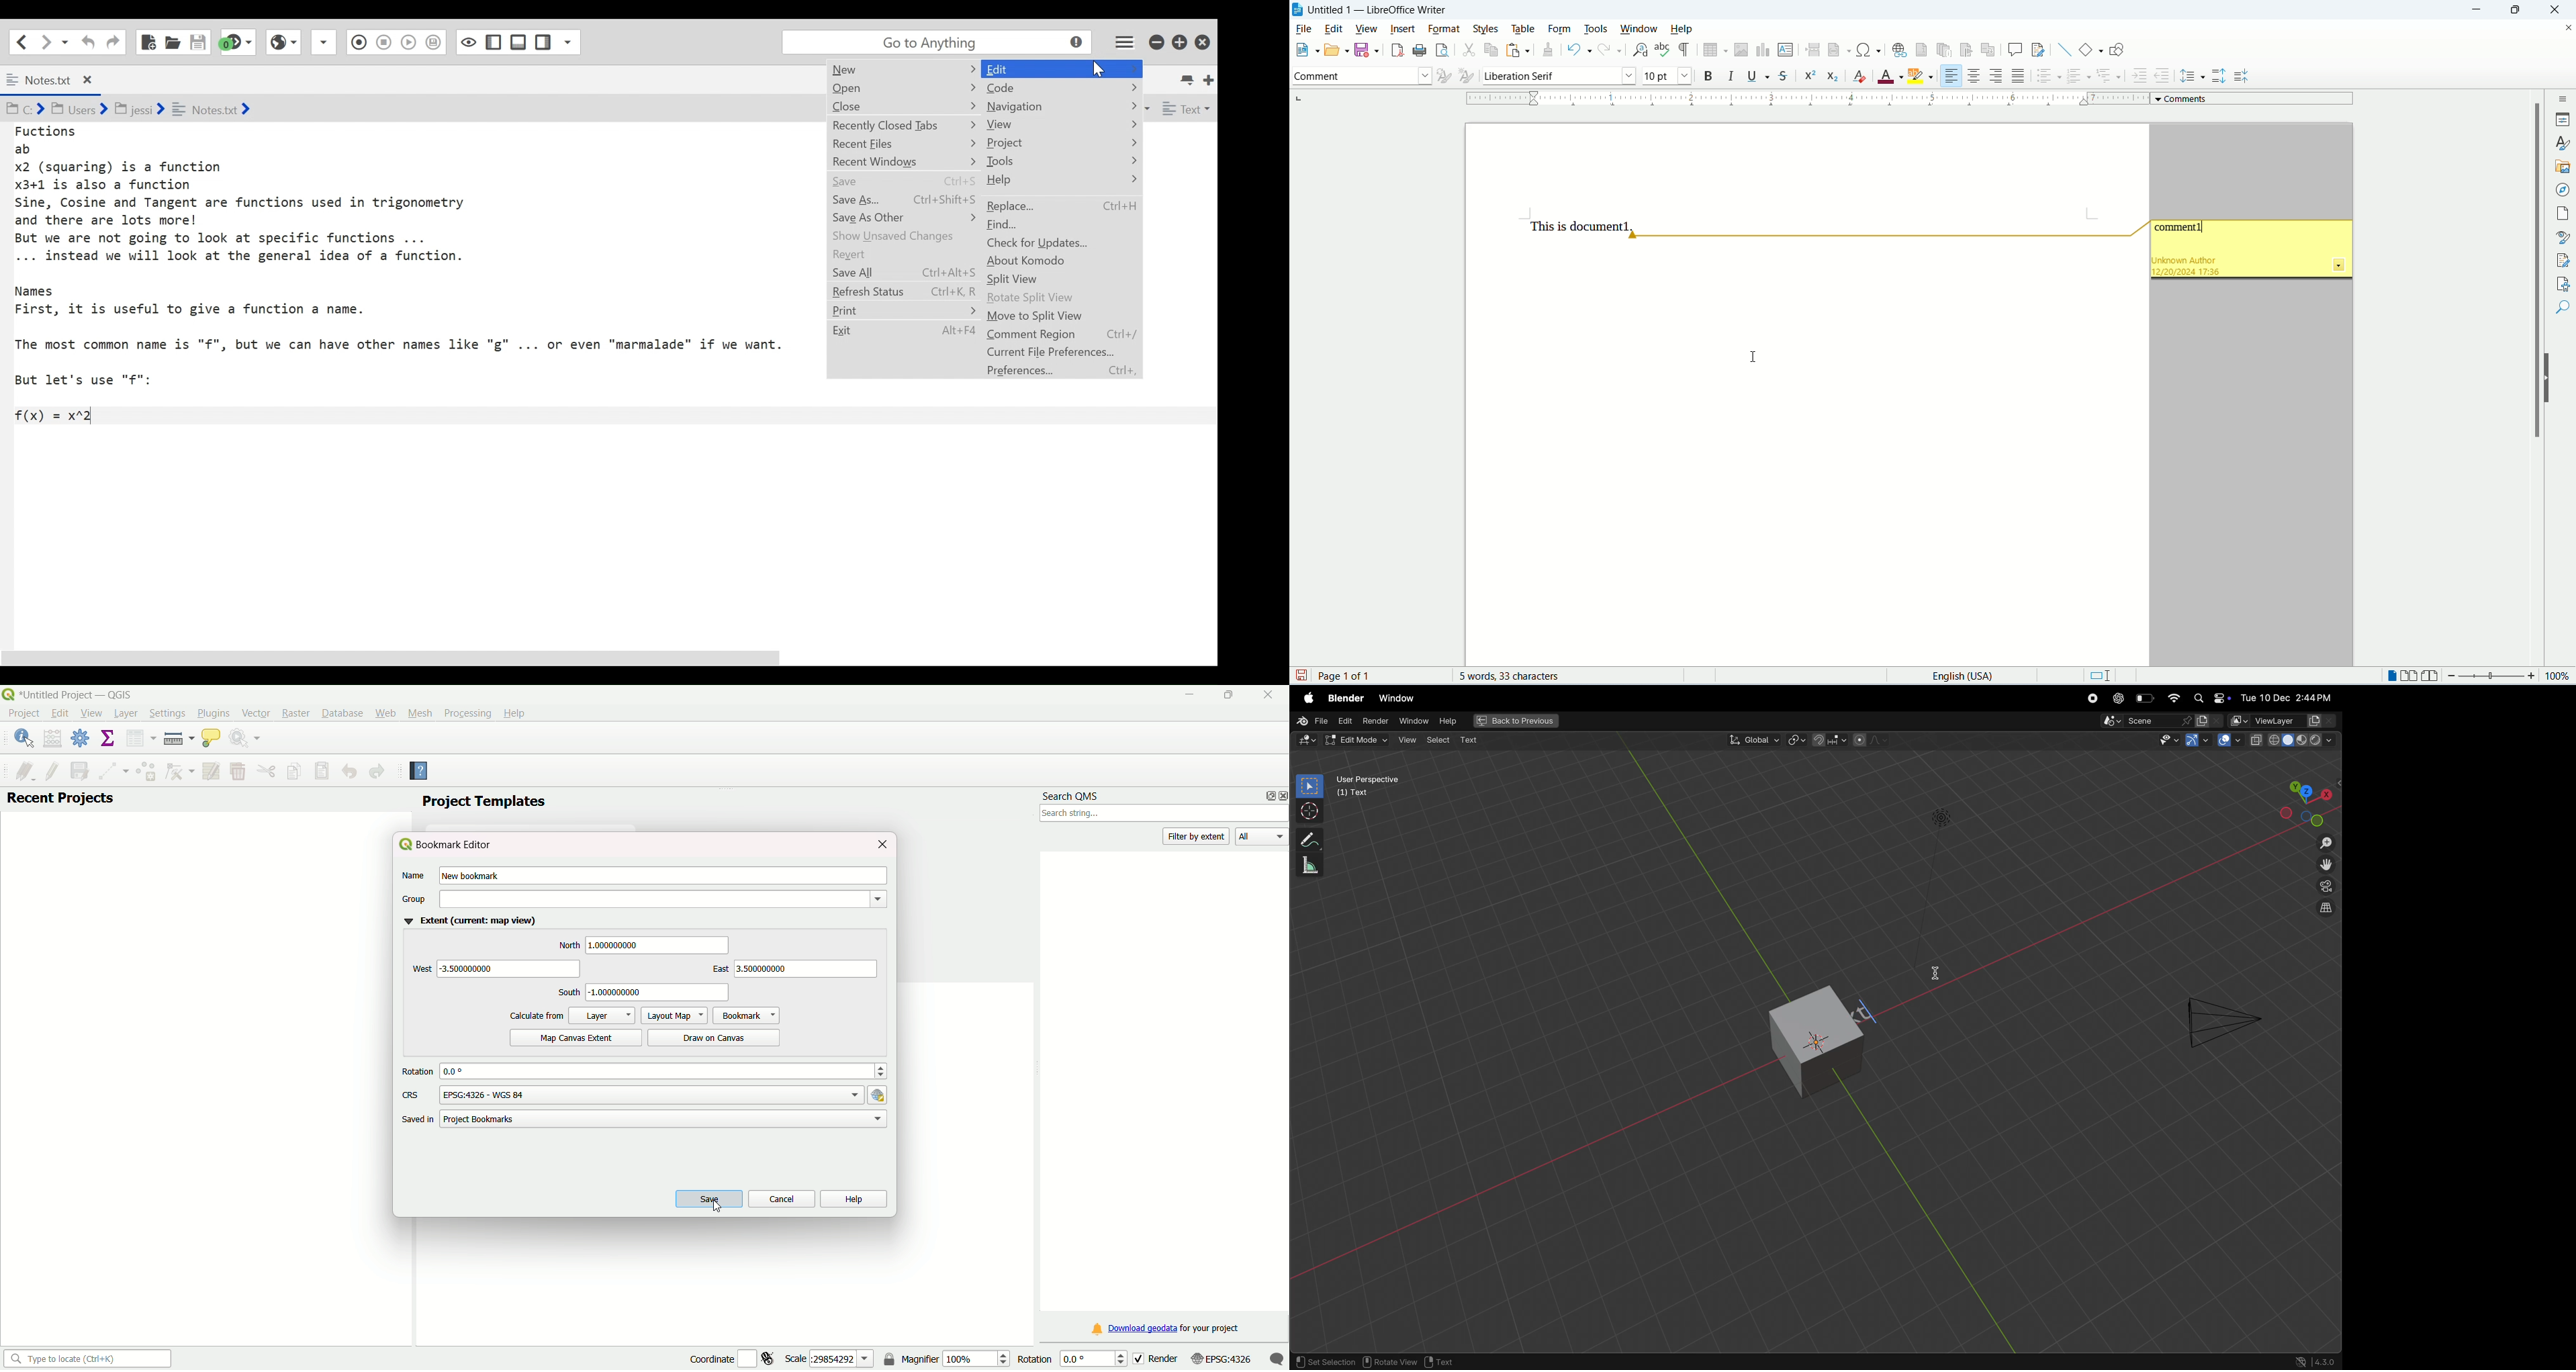 The height and width of the screenshot is (1372, 2576). What do you see at coordinates (2241, 77) in the screenshot?
I see `decrease paragraph spacing` at bounding box center [2241, 77].